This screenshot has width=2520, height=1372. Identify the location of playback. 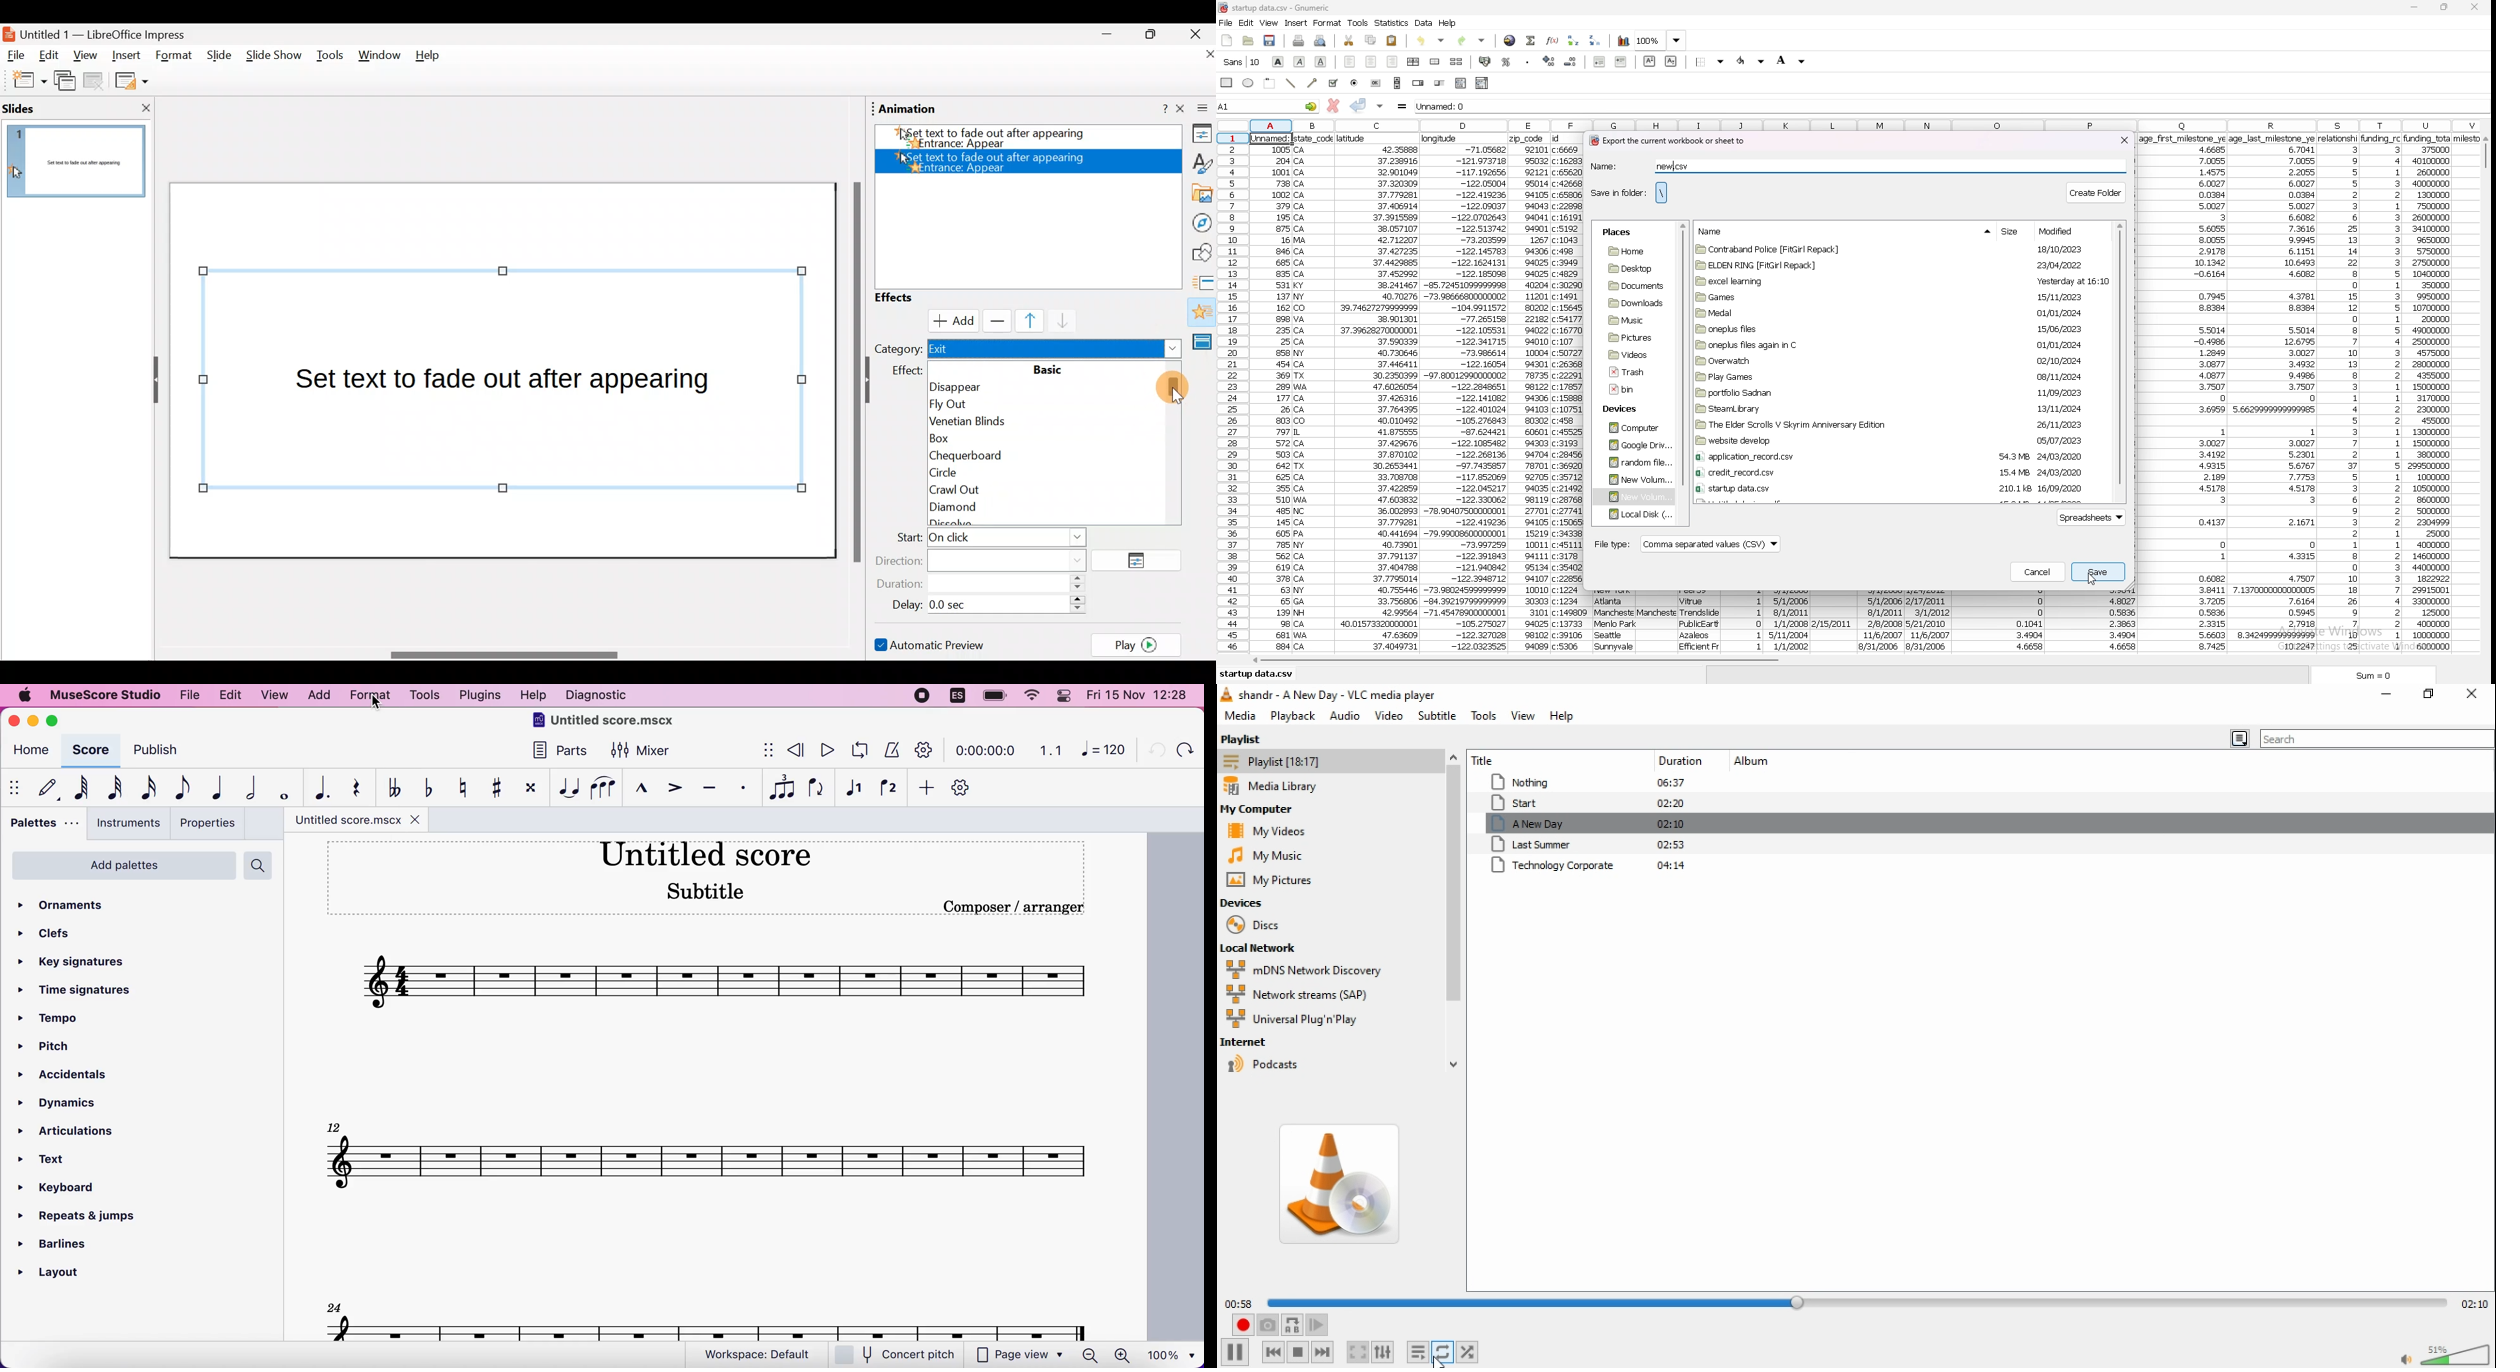
(1291, 715).